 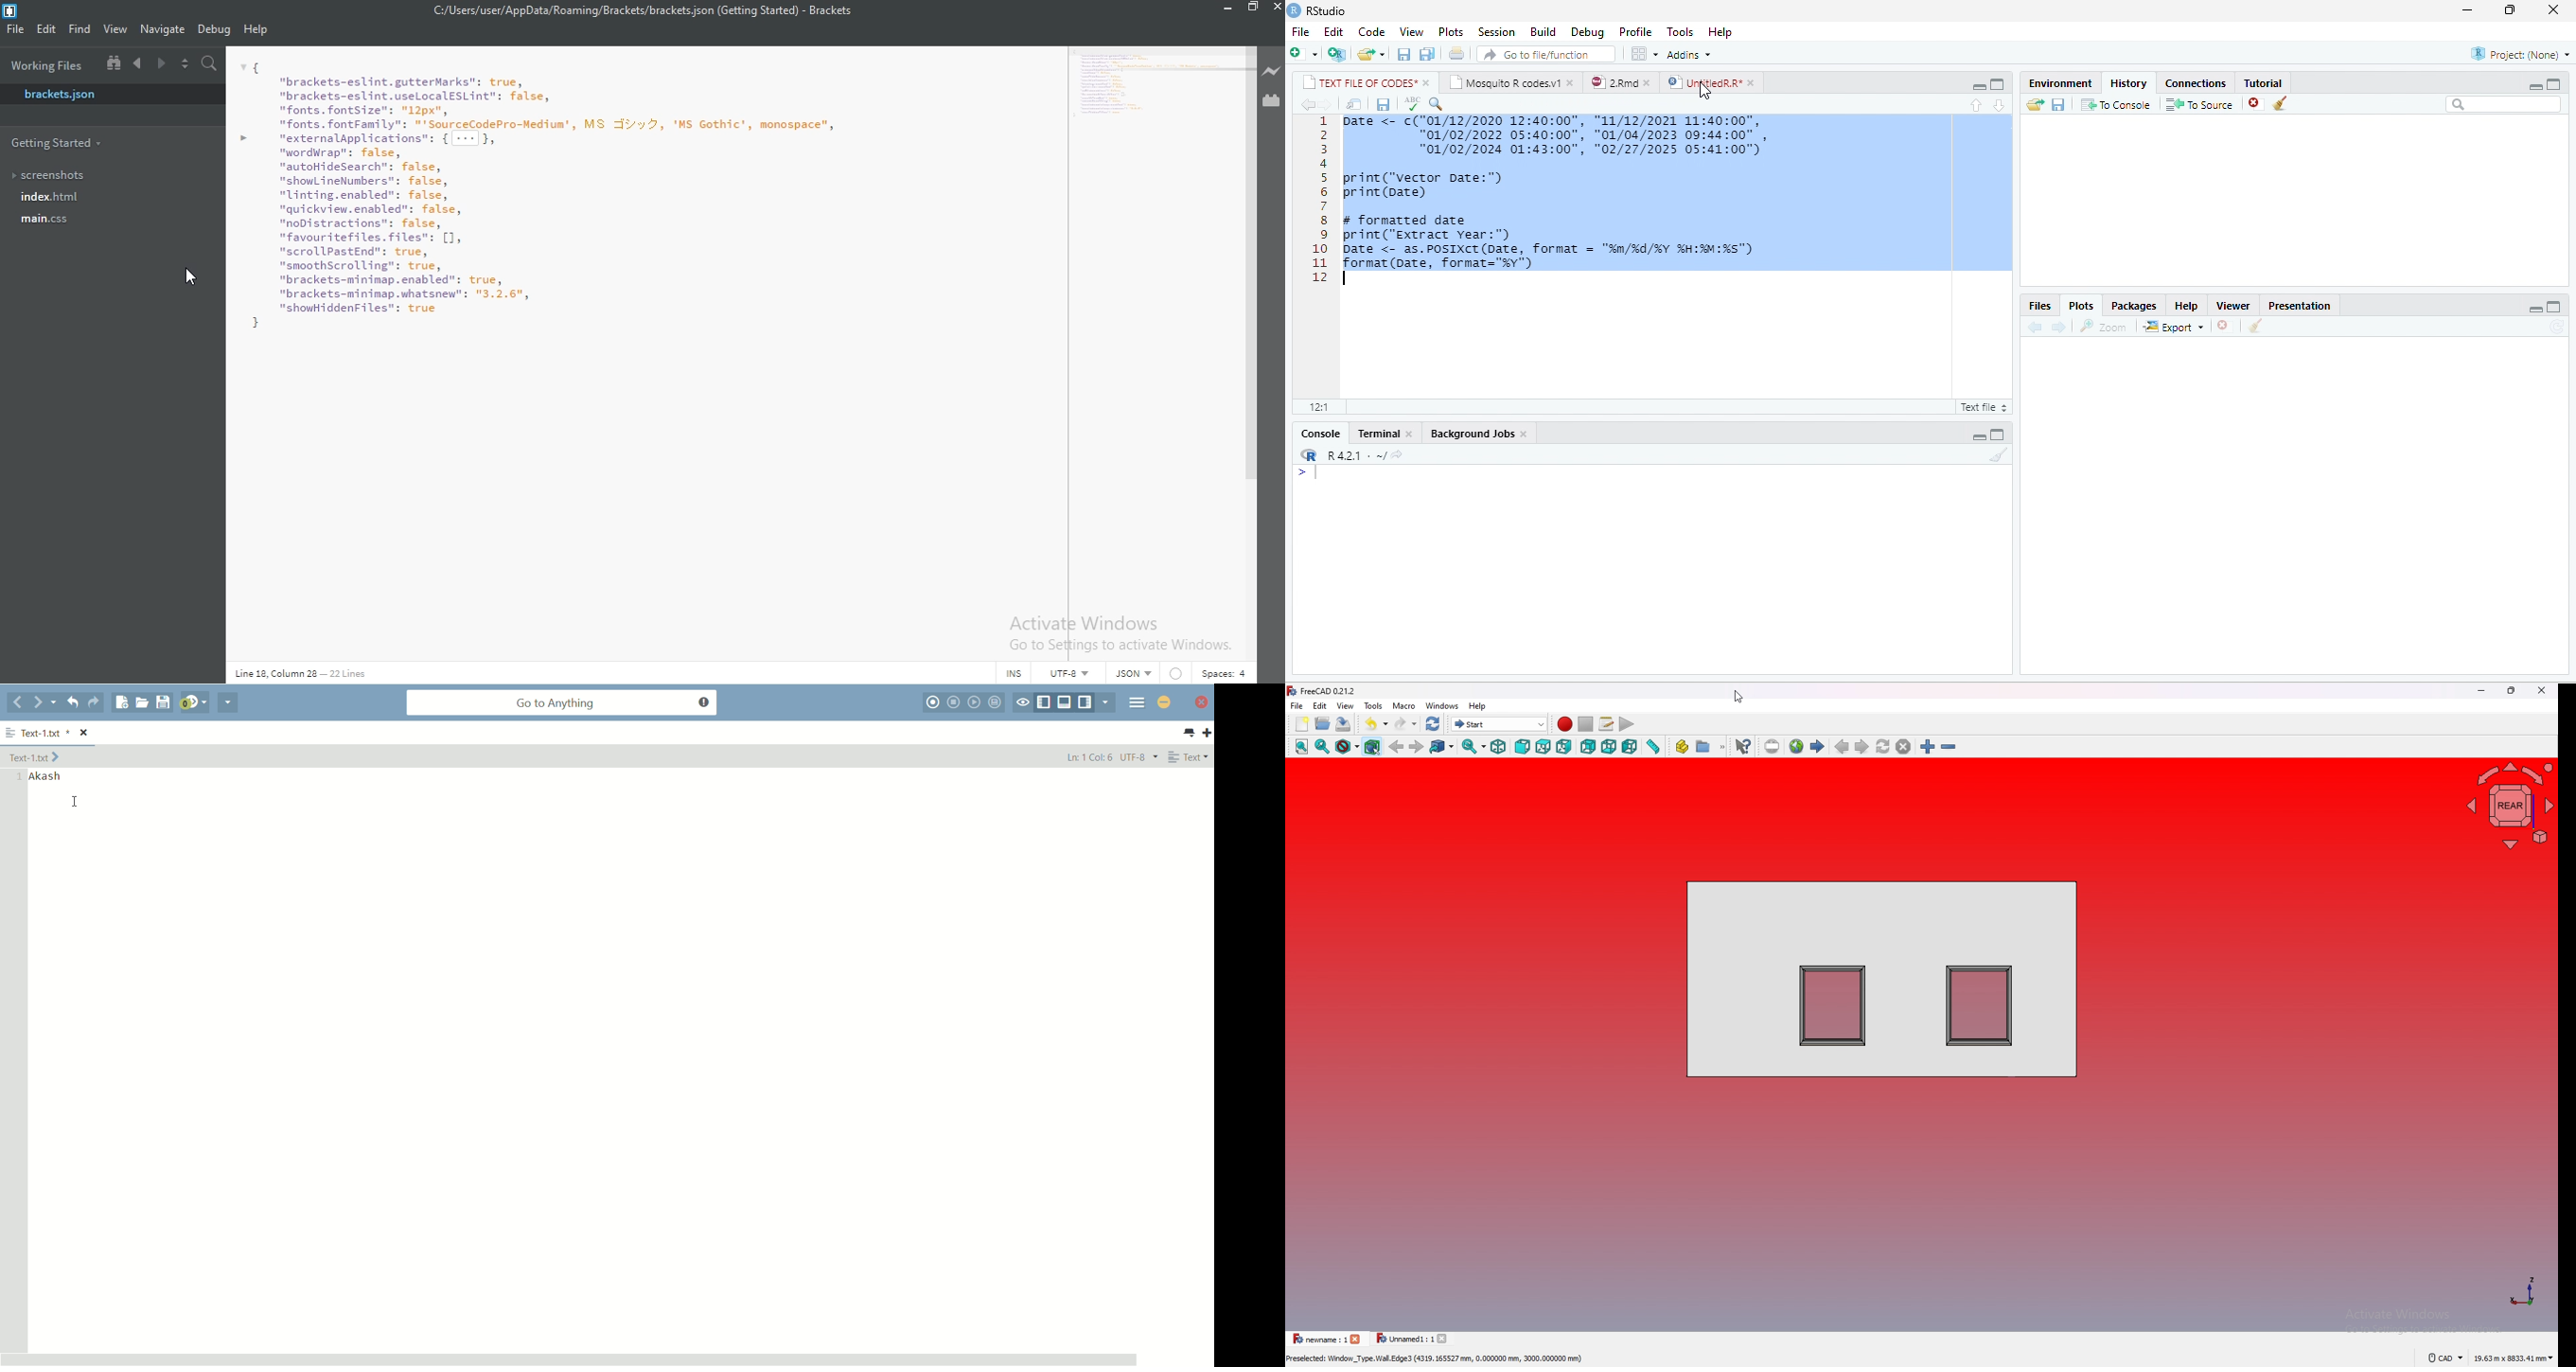 I want to click on Tutorial, so click(x=2264, y=83).